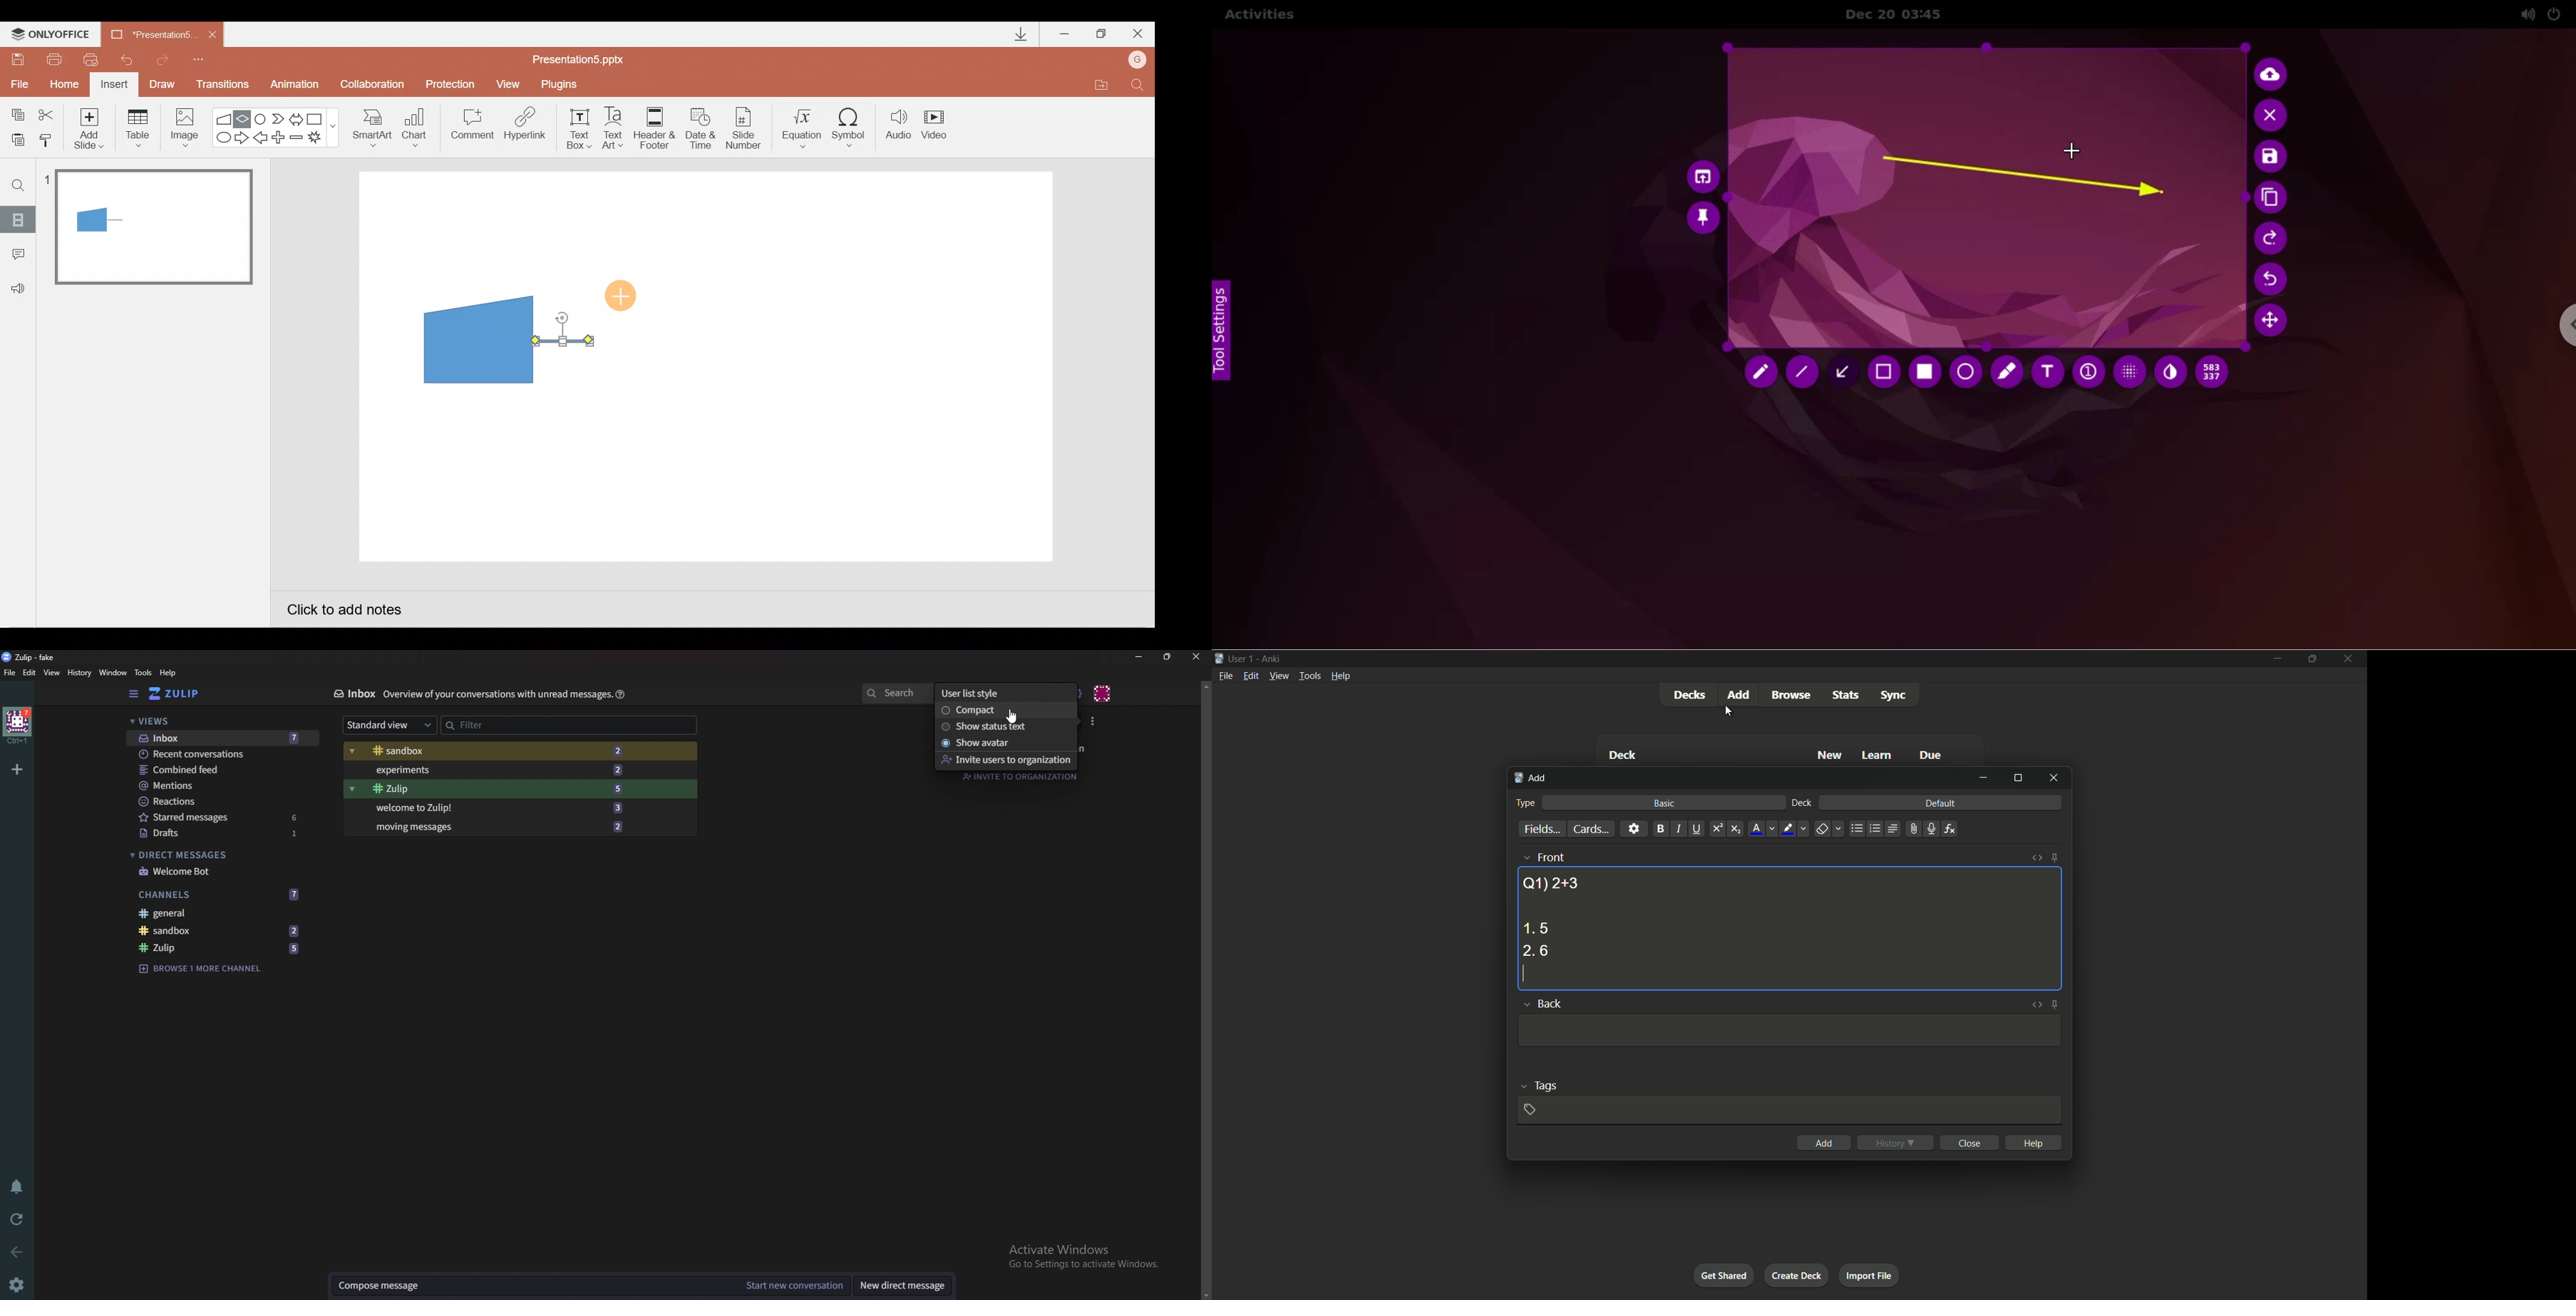 This screenshot has height=1316, width=2576. Describe the element at coordinates (1786, 829) in the screenshot. I see `highlight text` at that location.